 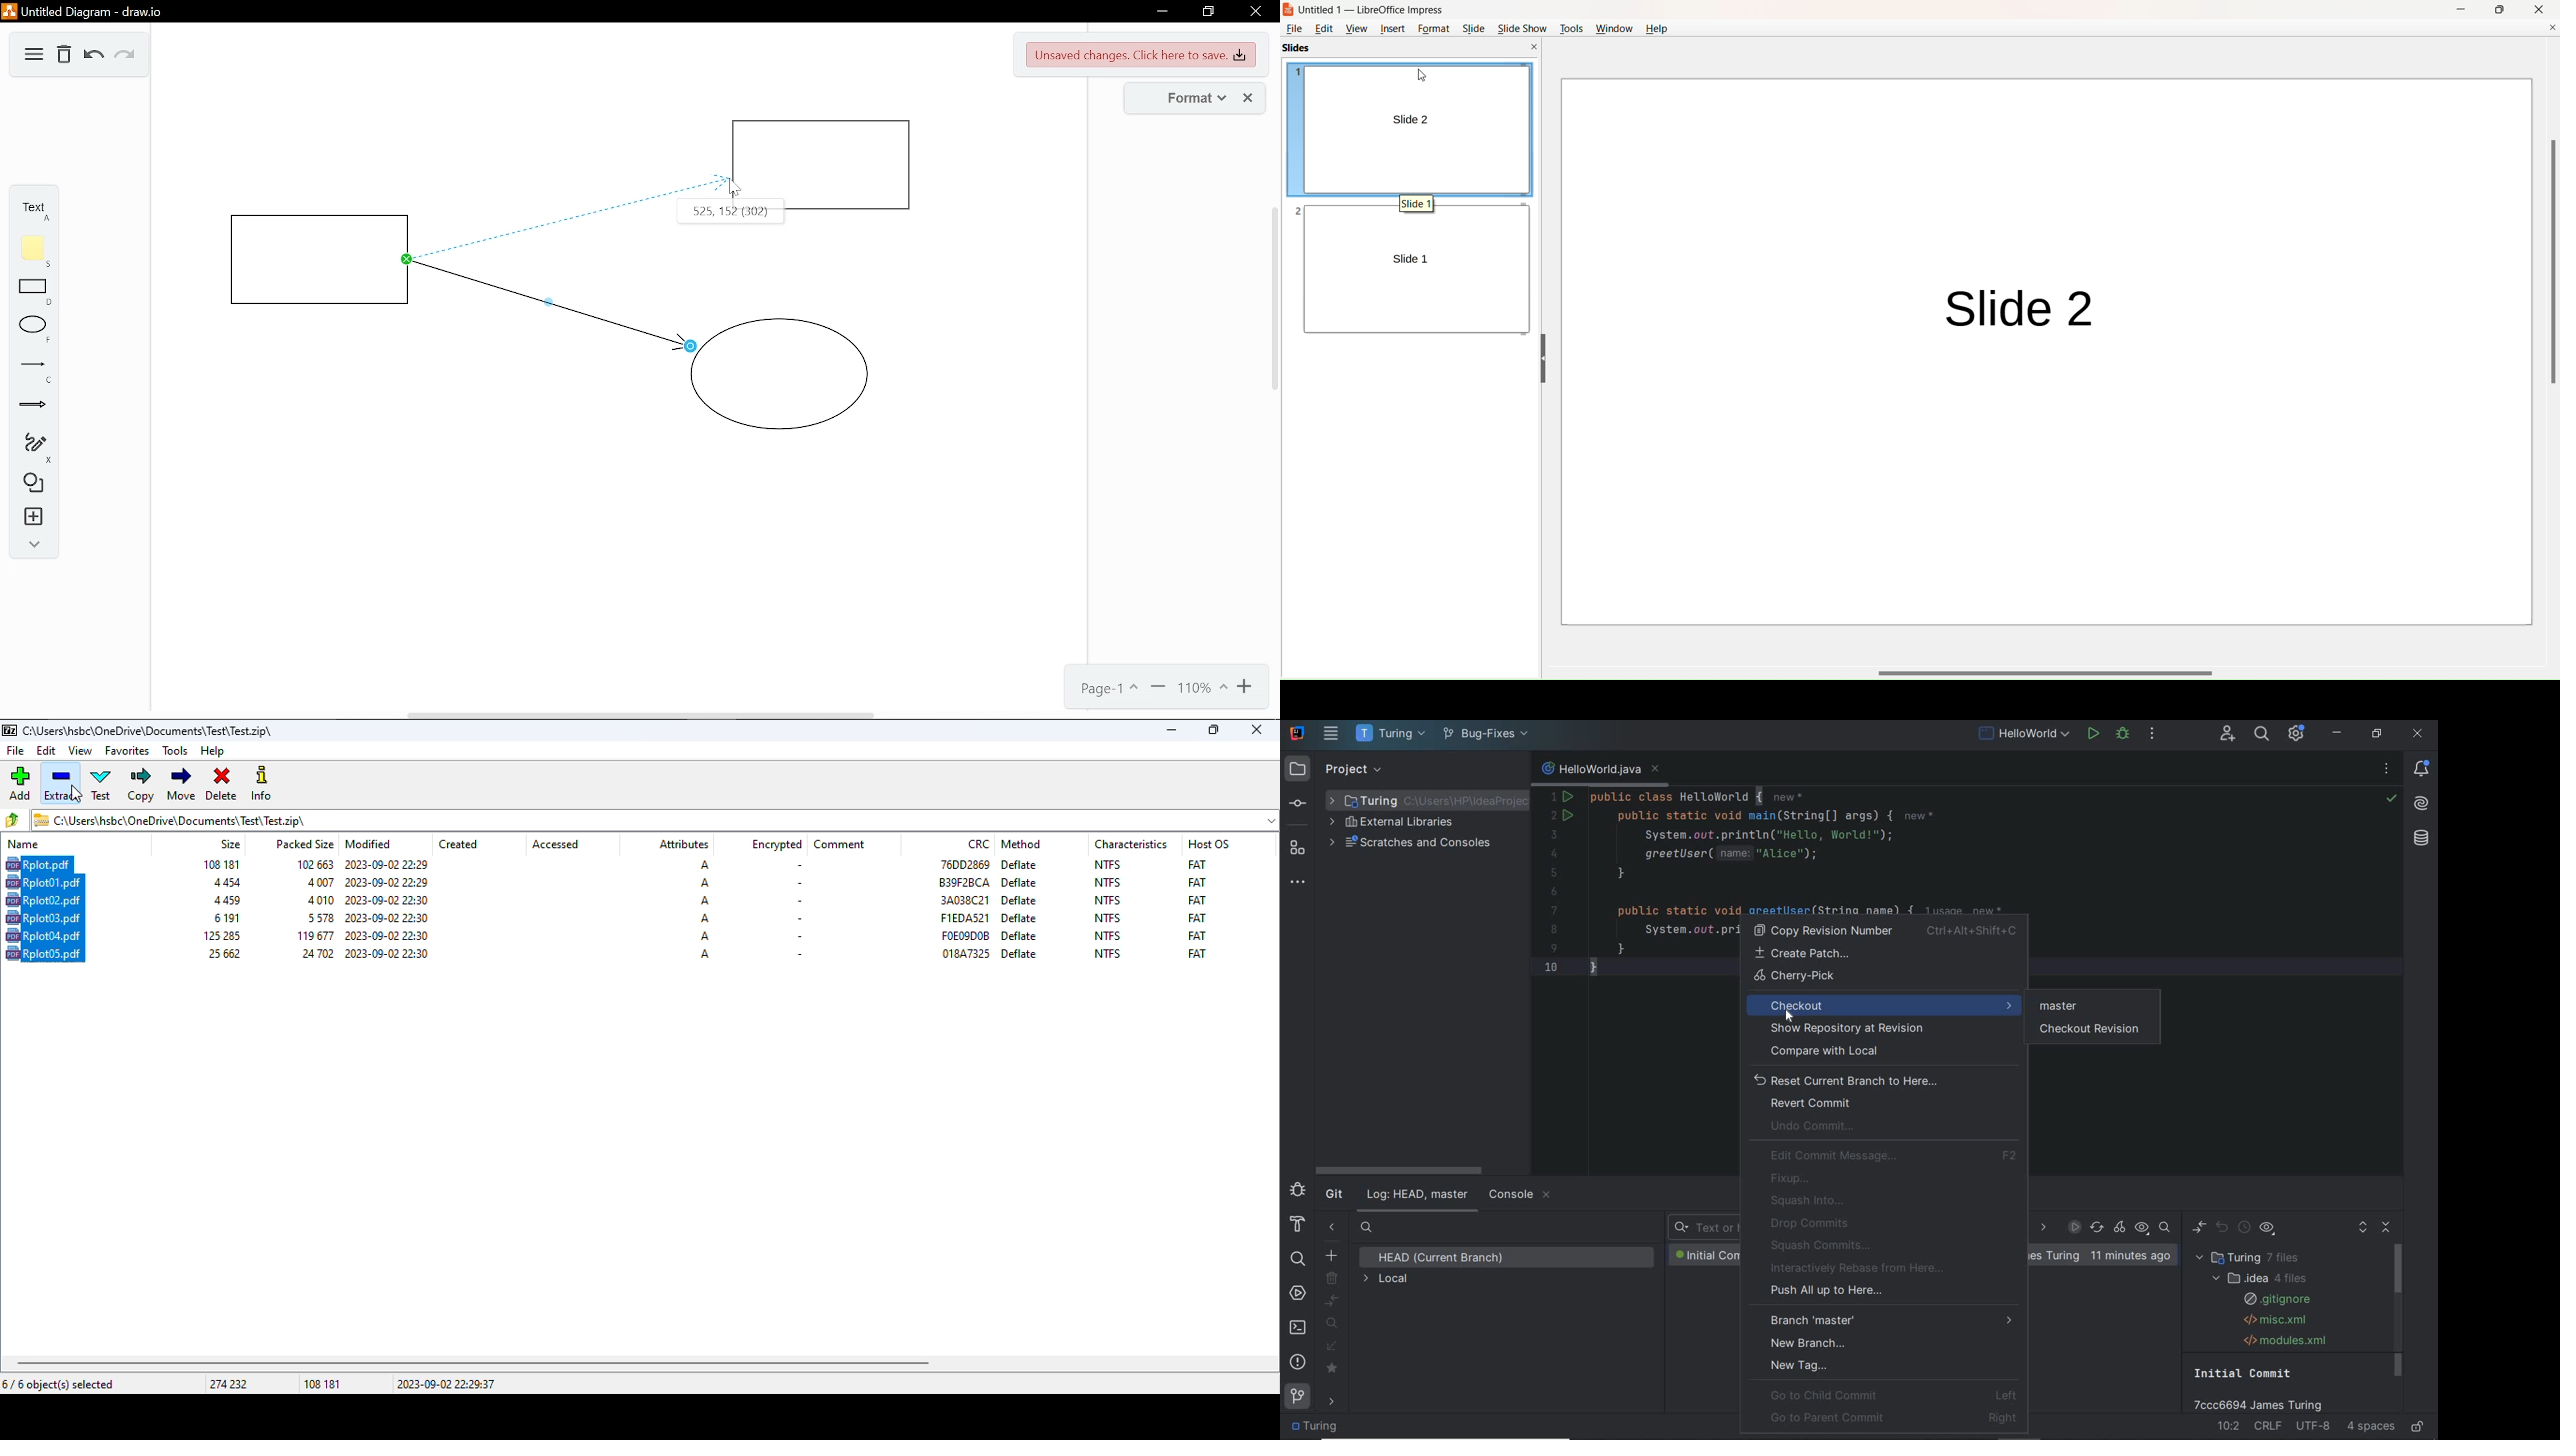 What do you see at coordinates (219, 936) in the screenshot?
I see `size` at bounding box center [219, 936].